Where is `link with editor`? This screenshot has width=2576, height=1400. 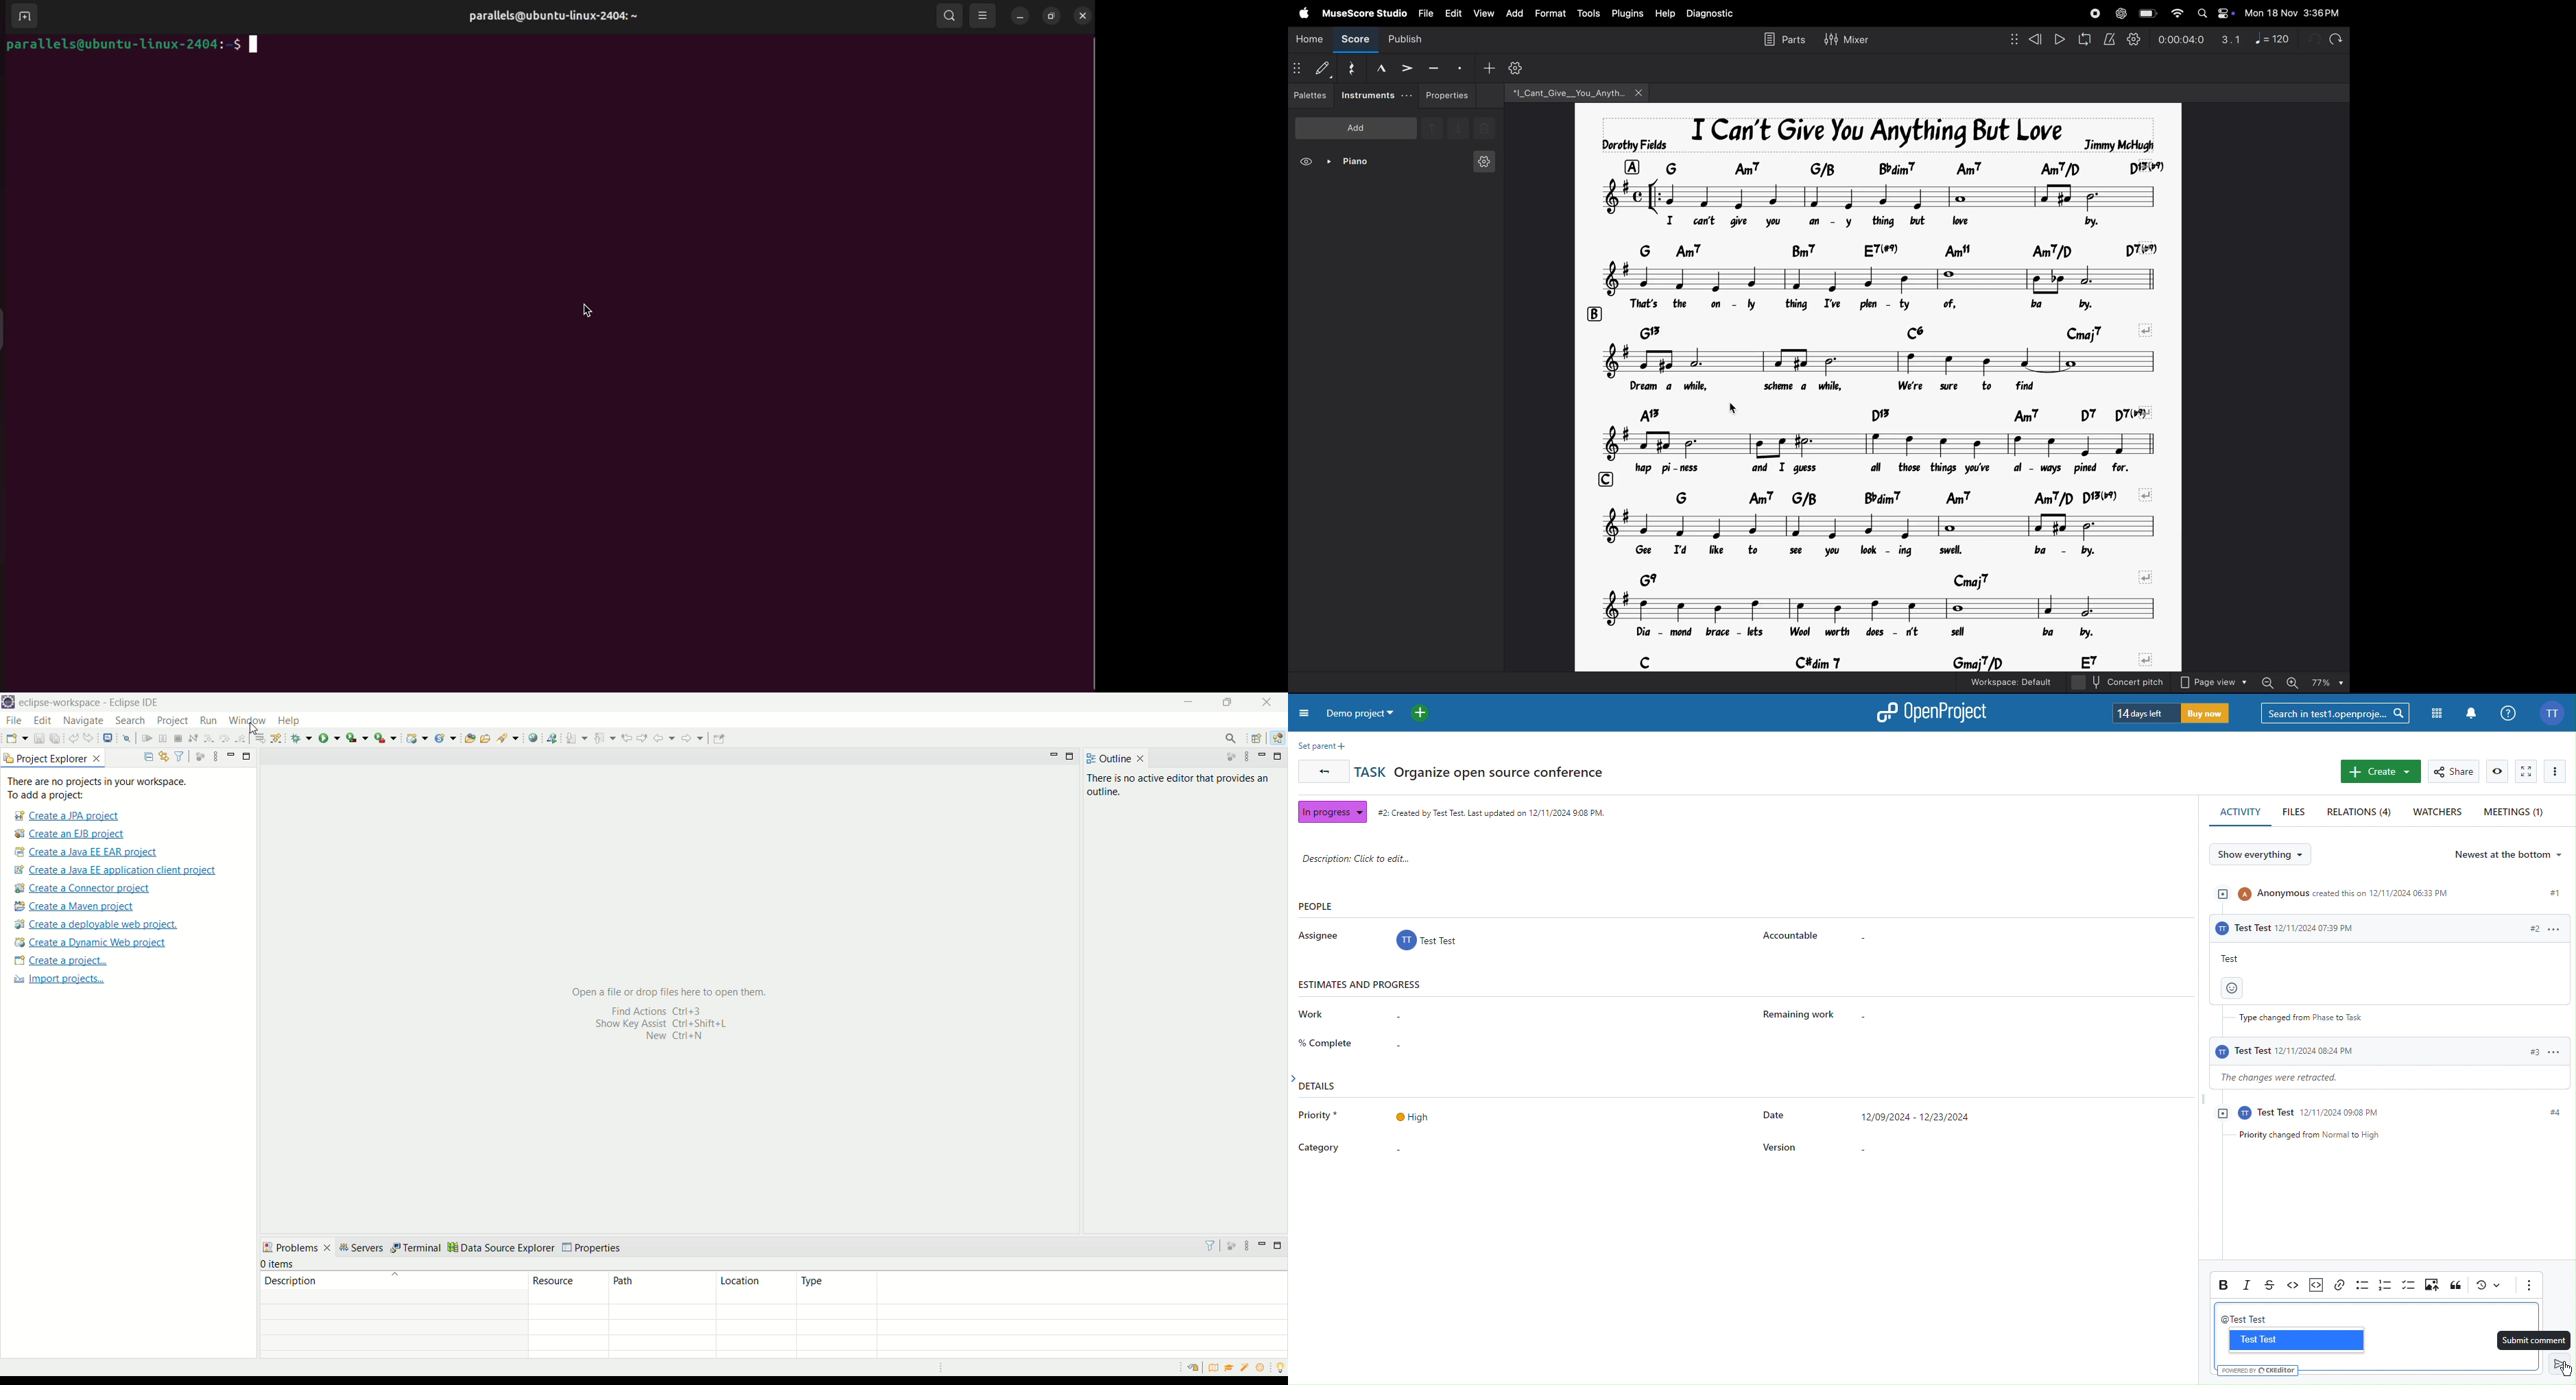 link with editor is located at coordinates (164, 756).